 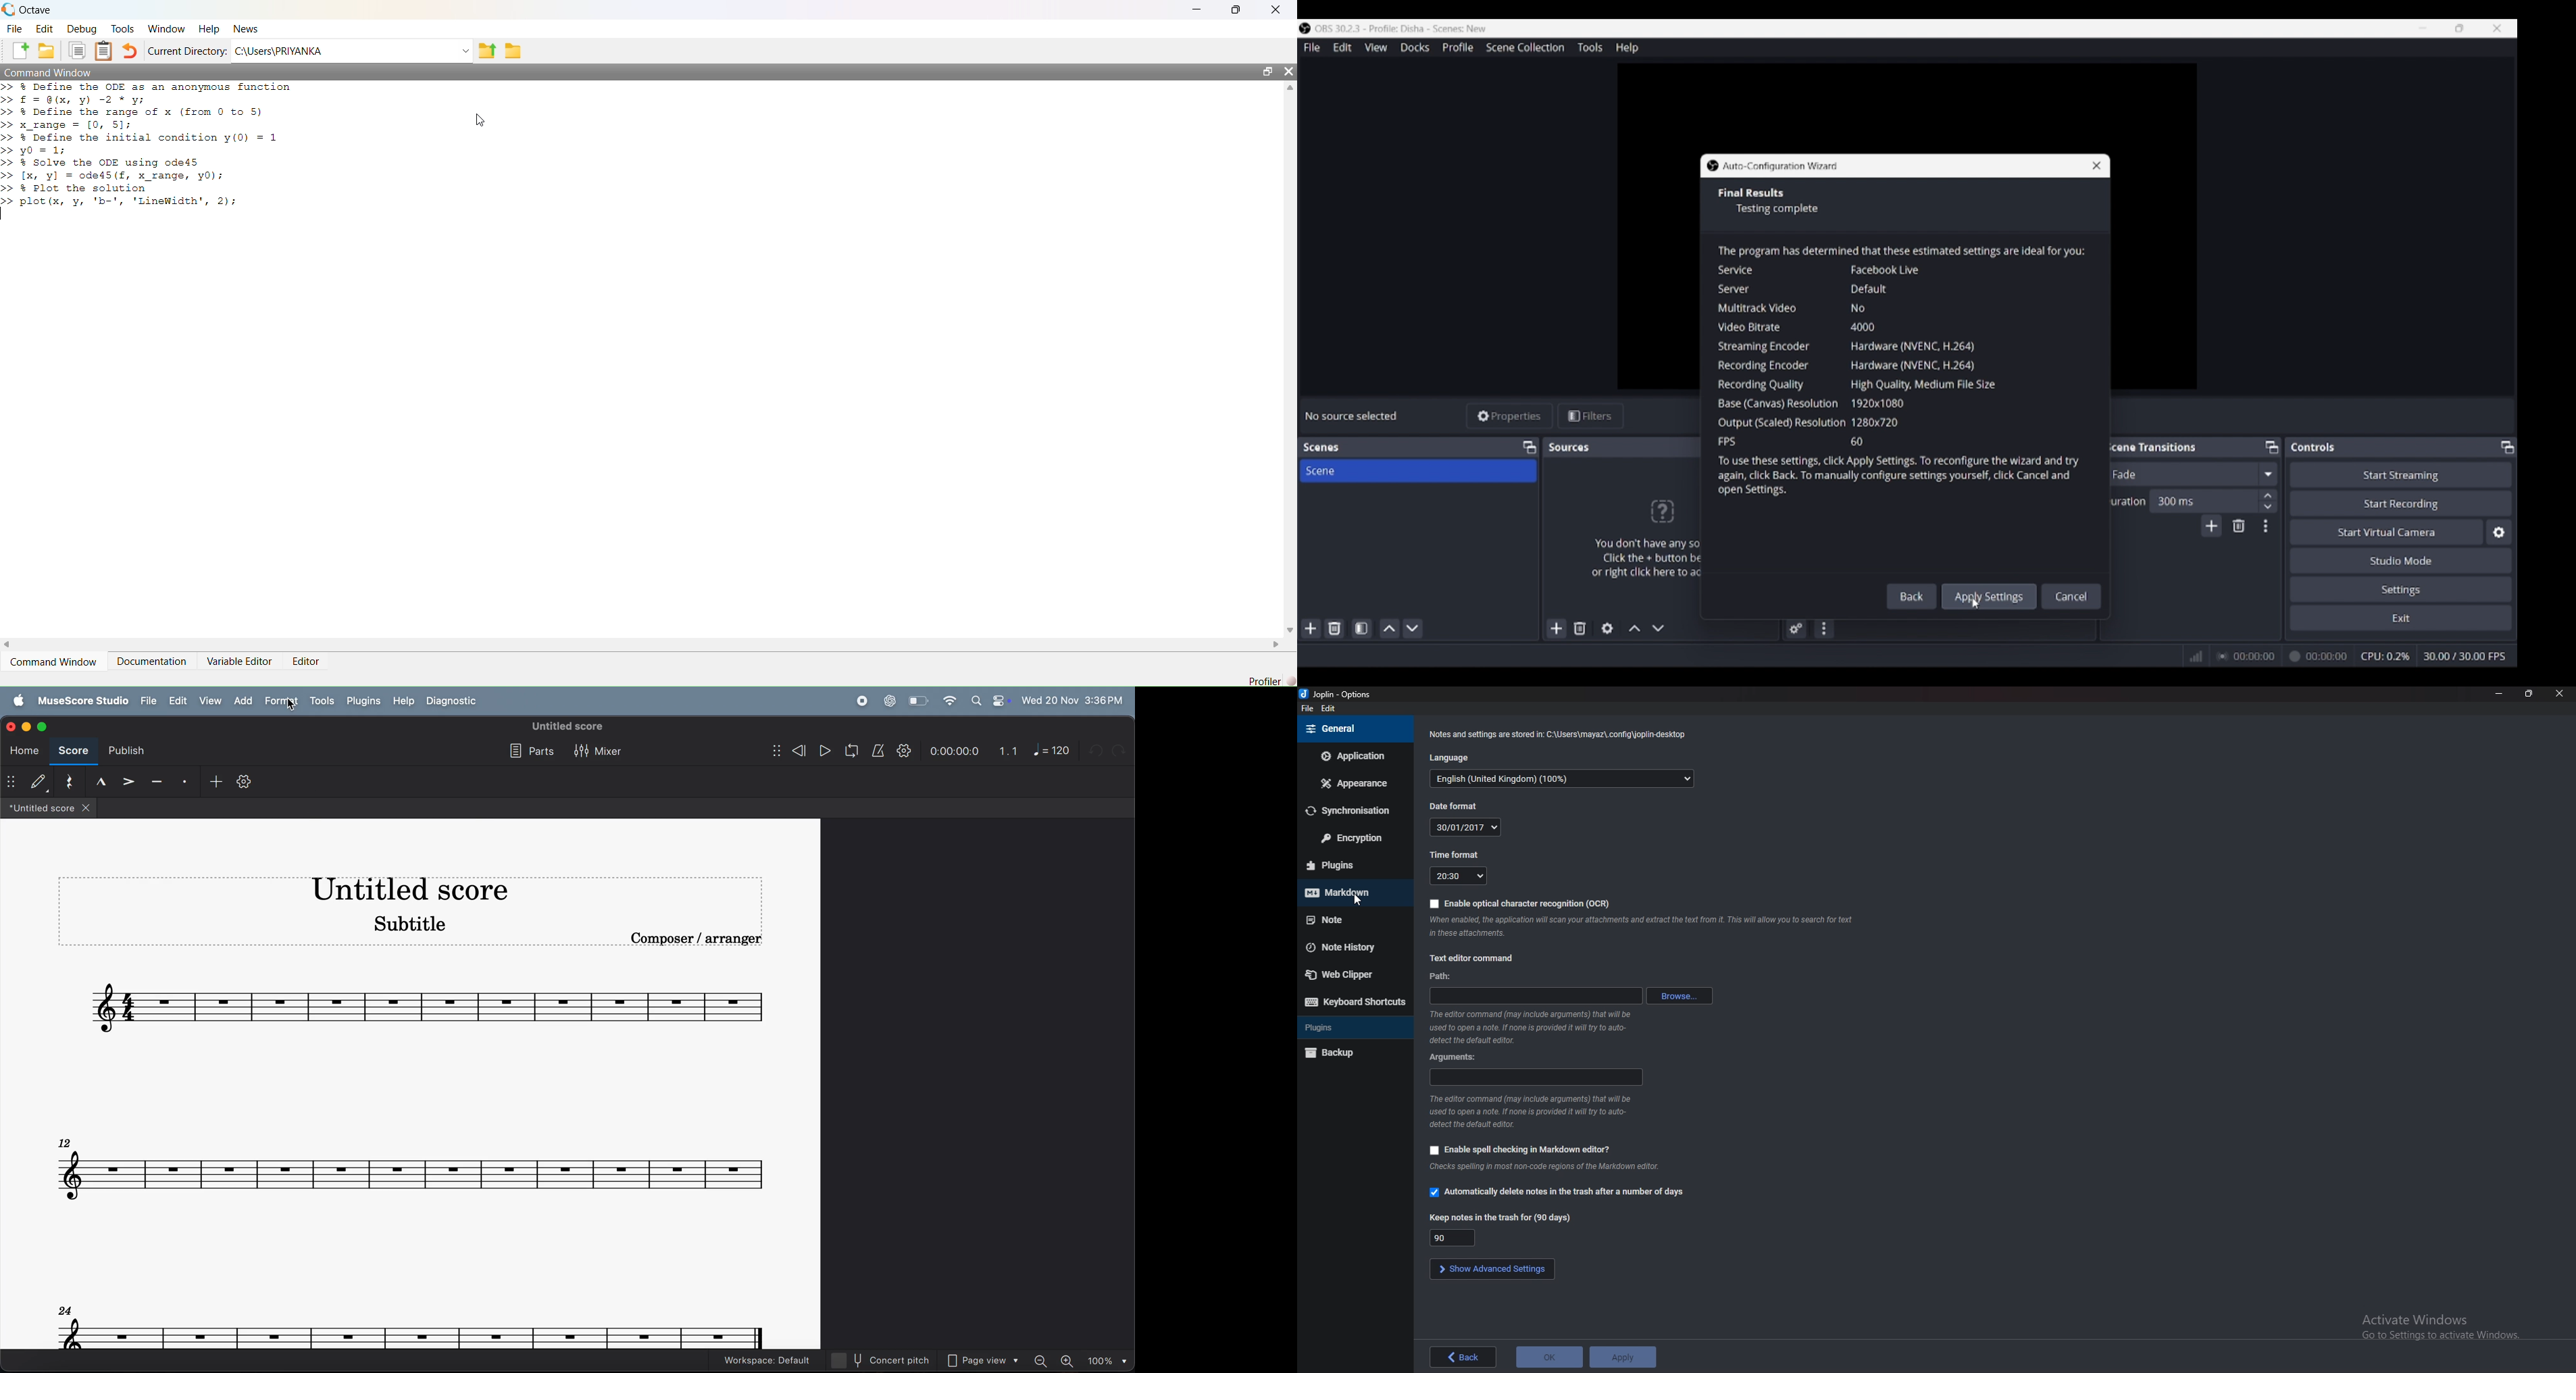 I want to click on Configure virtual camera, so click(x=2499, y=532).